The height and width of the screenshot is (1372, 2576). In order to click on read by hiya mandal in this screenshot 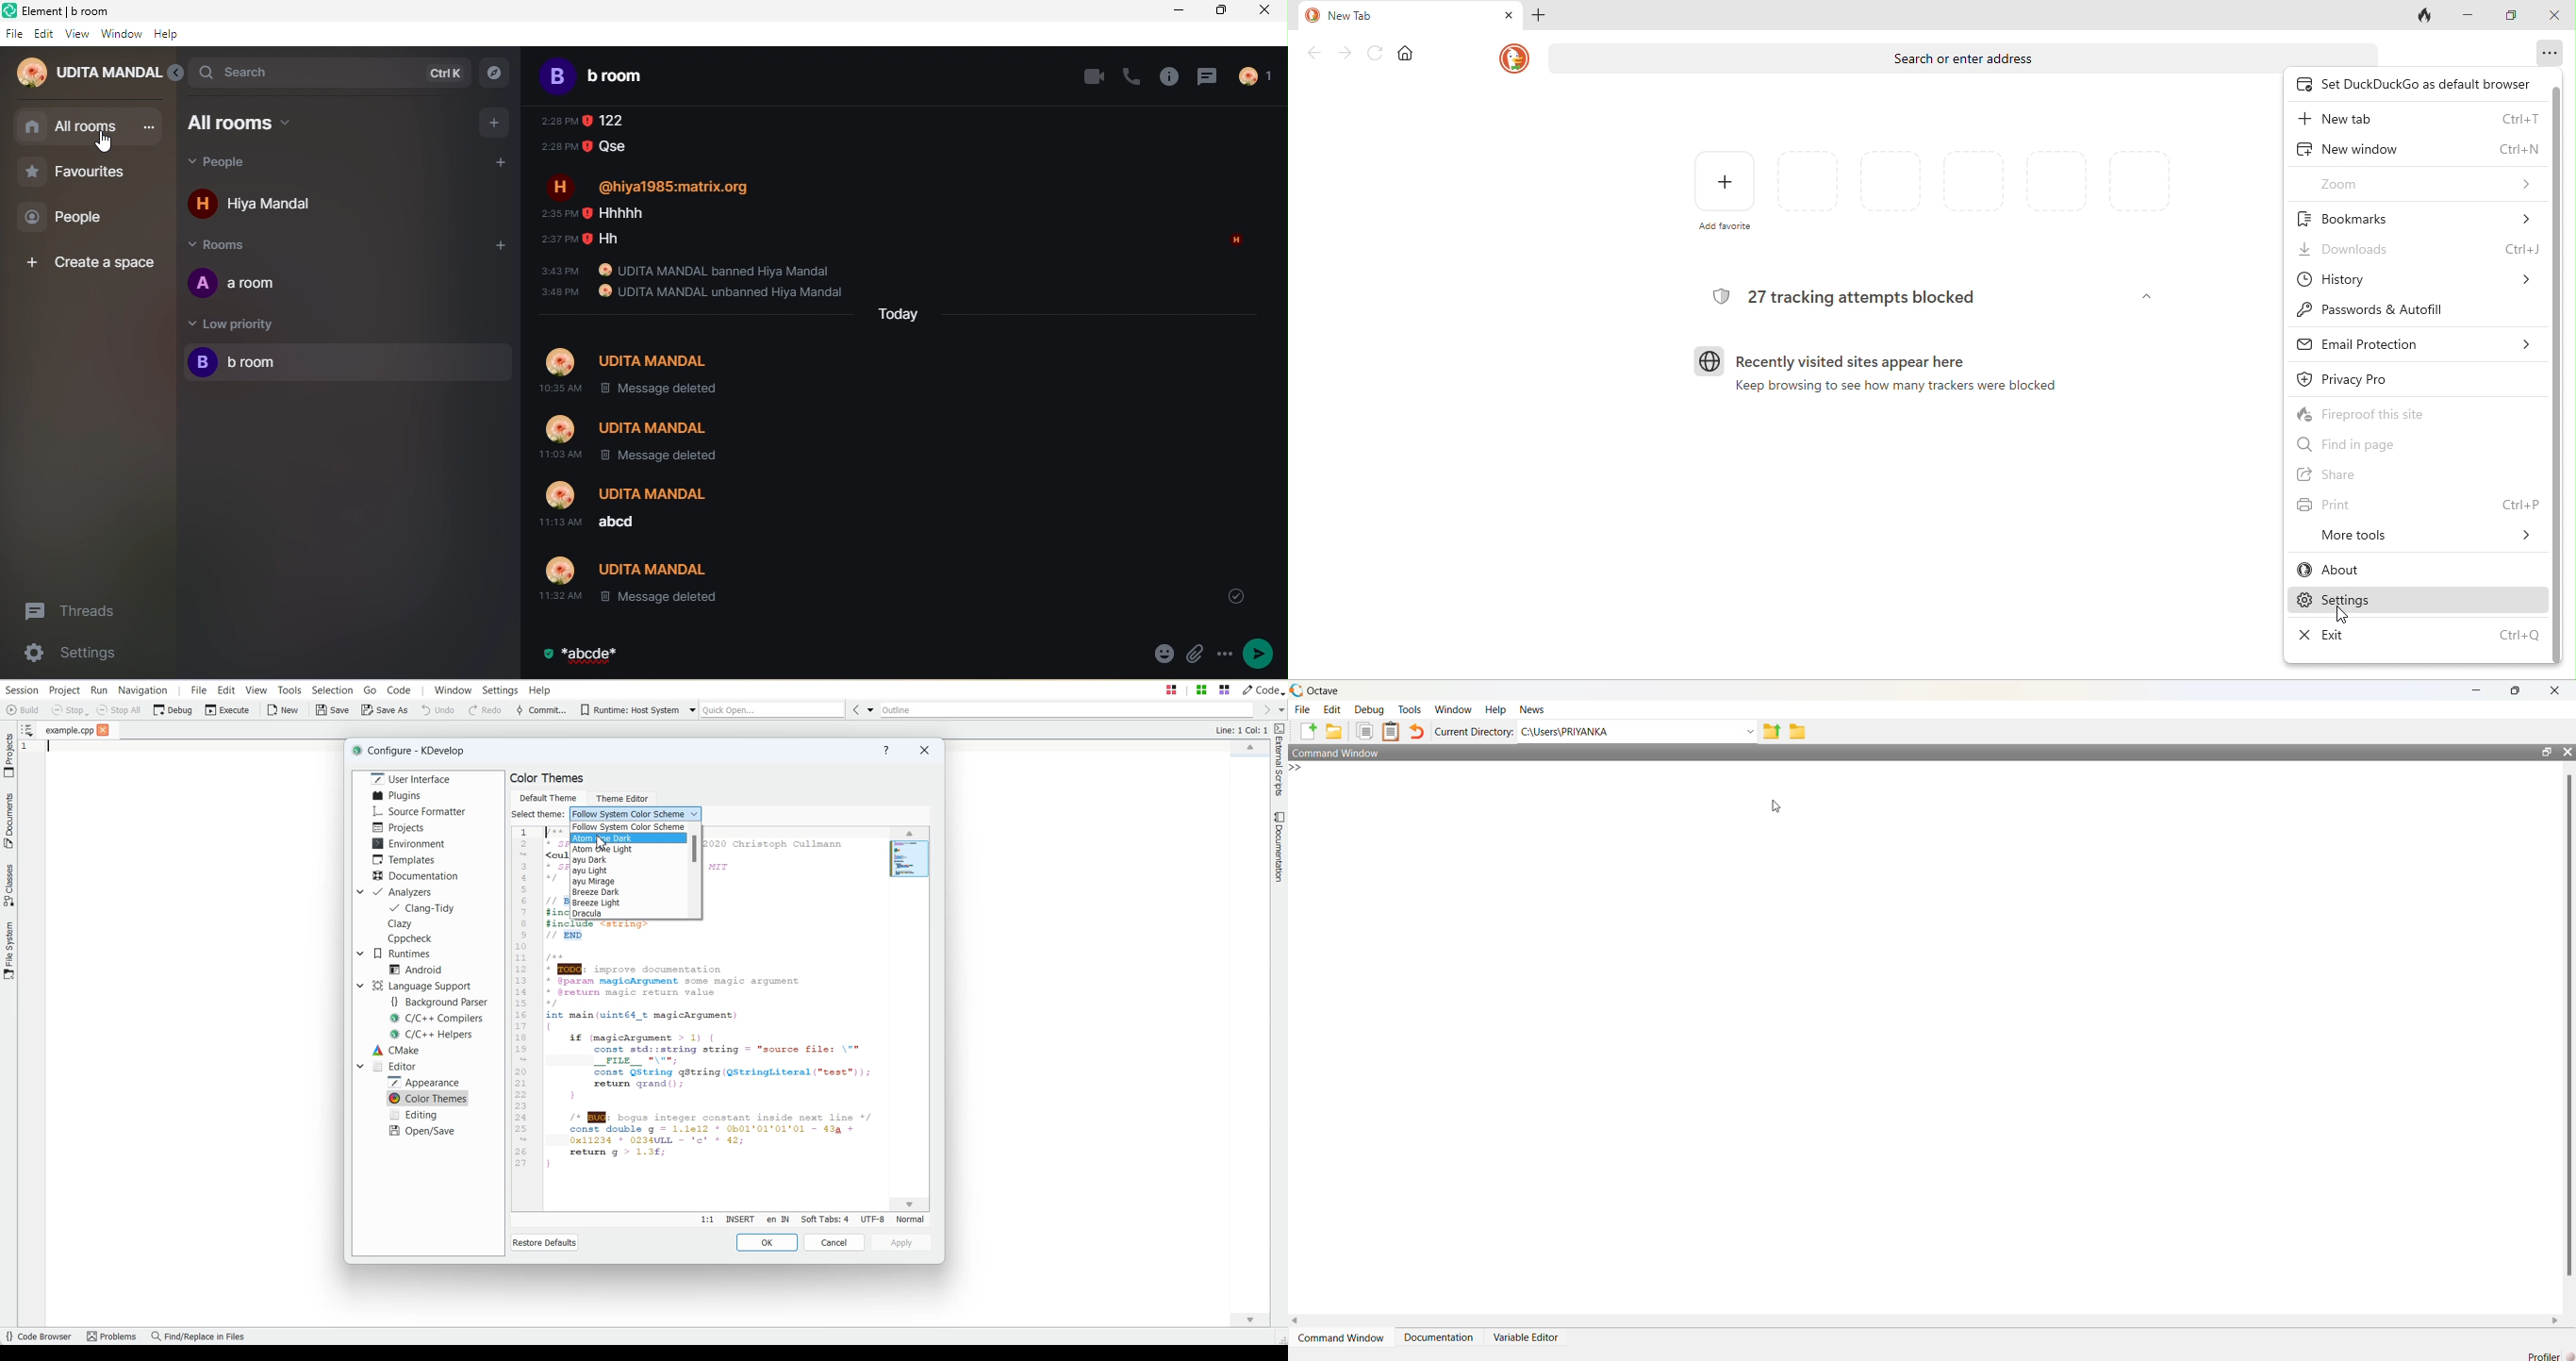, I will do `click(1233, 244)`.